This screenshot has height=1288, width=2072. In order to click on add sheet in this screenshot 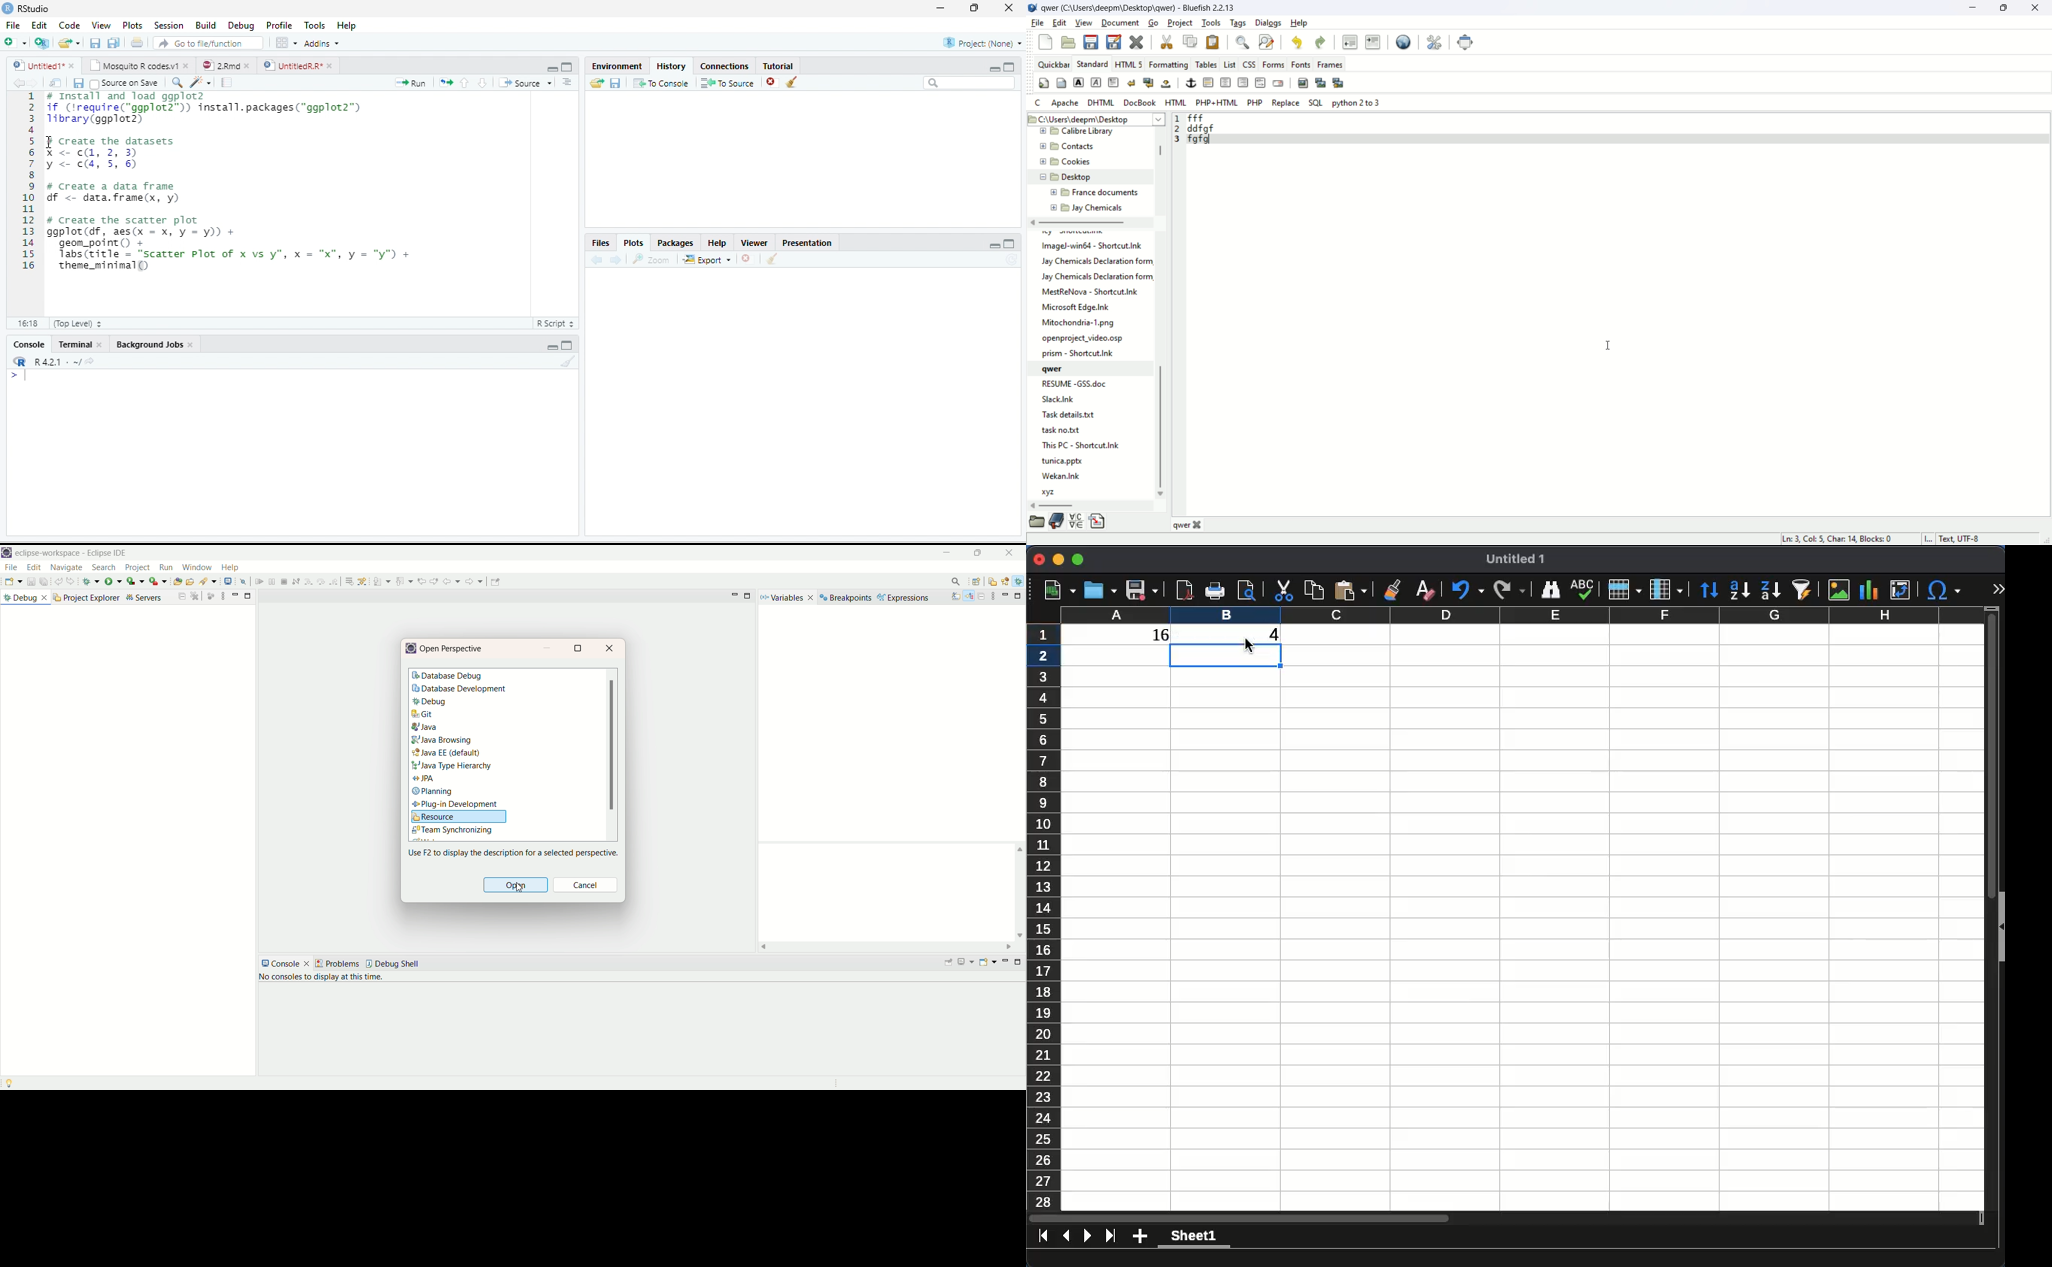, I will do `click(1140, 1237)`.